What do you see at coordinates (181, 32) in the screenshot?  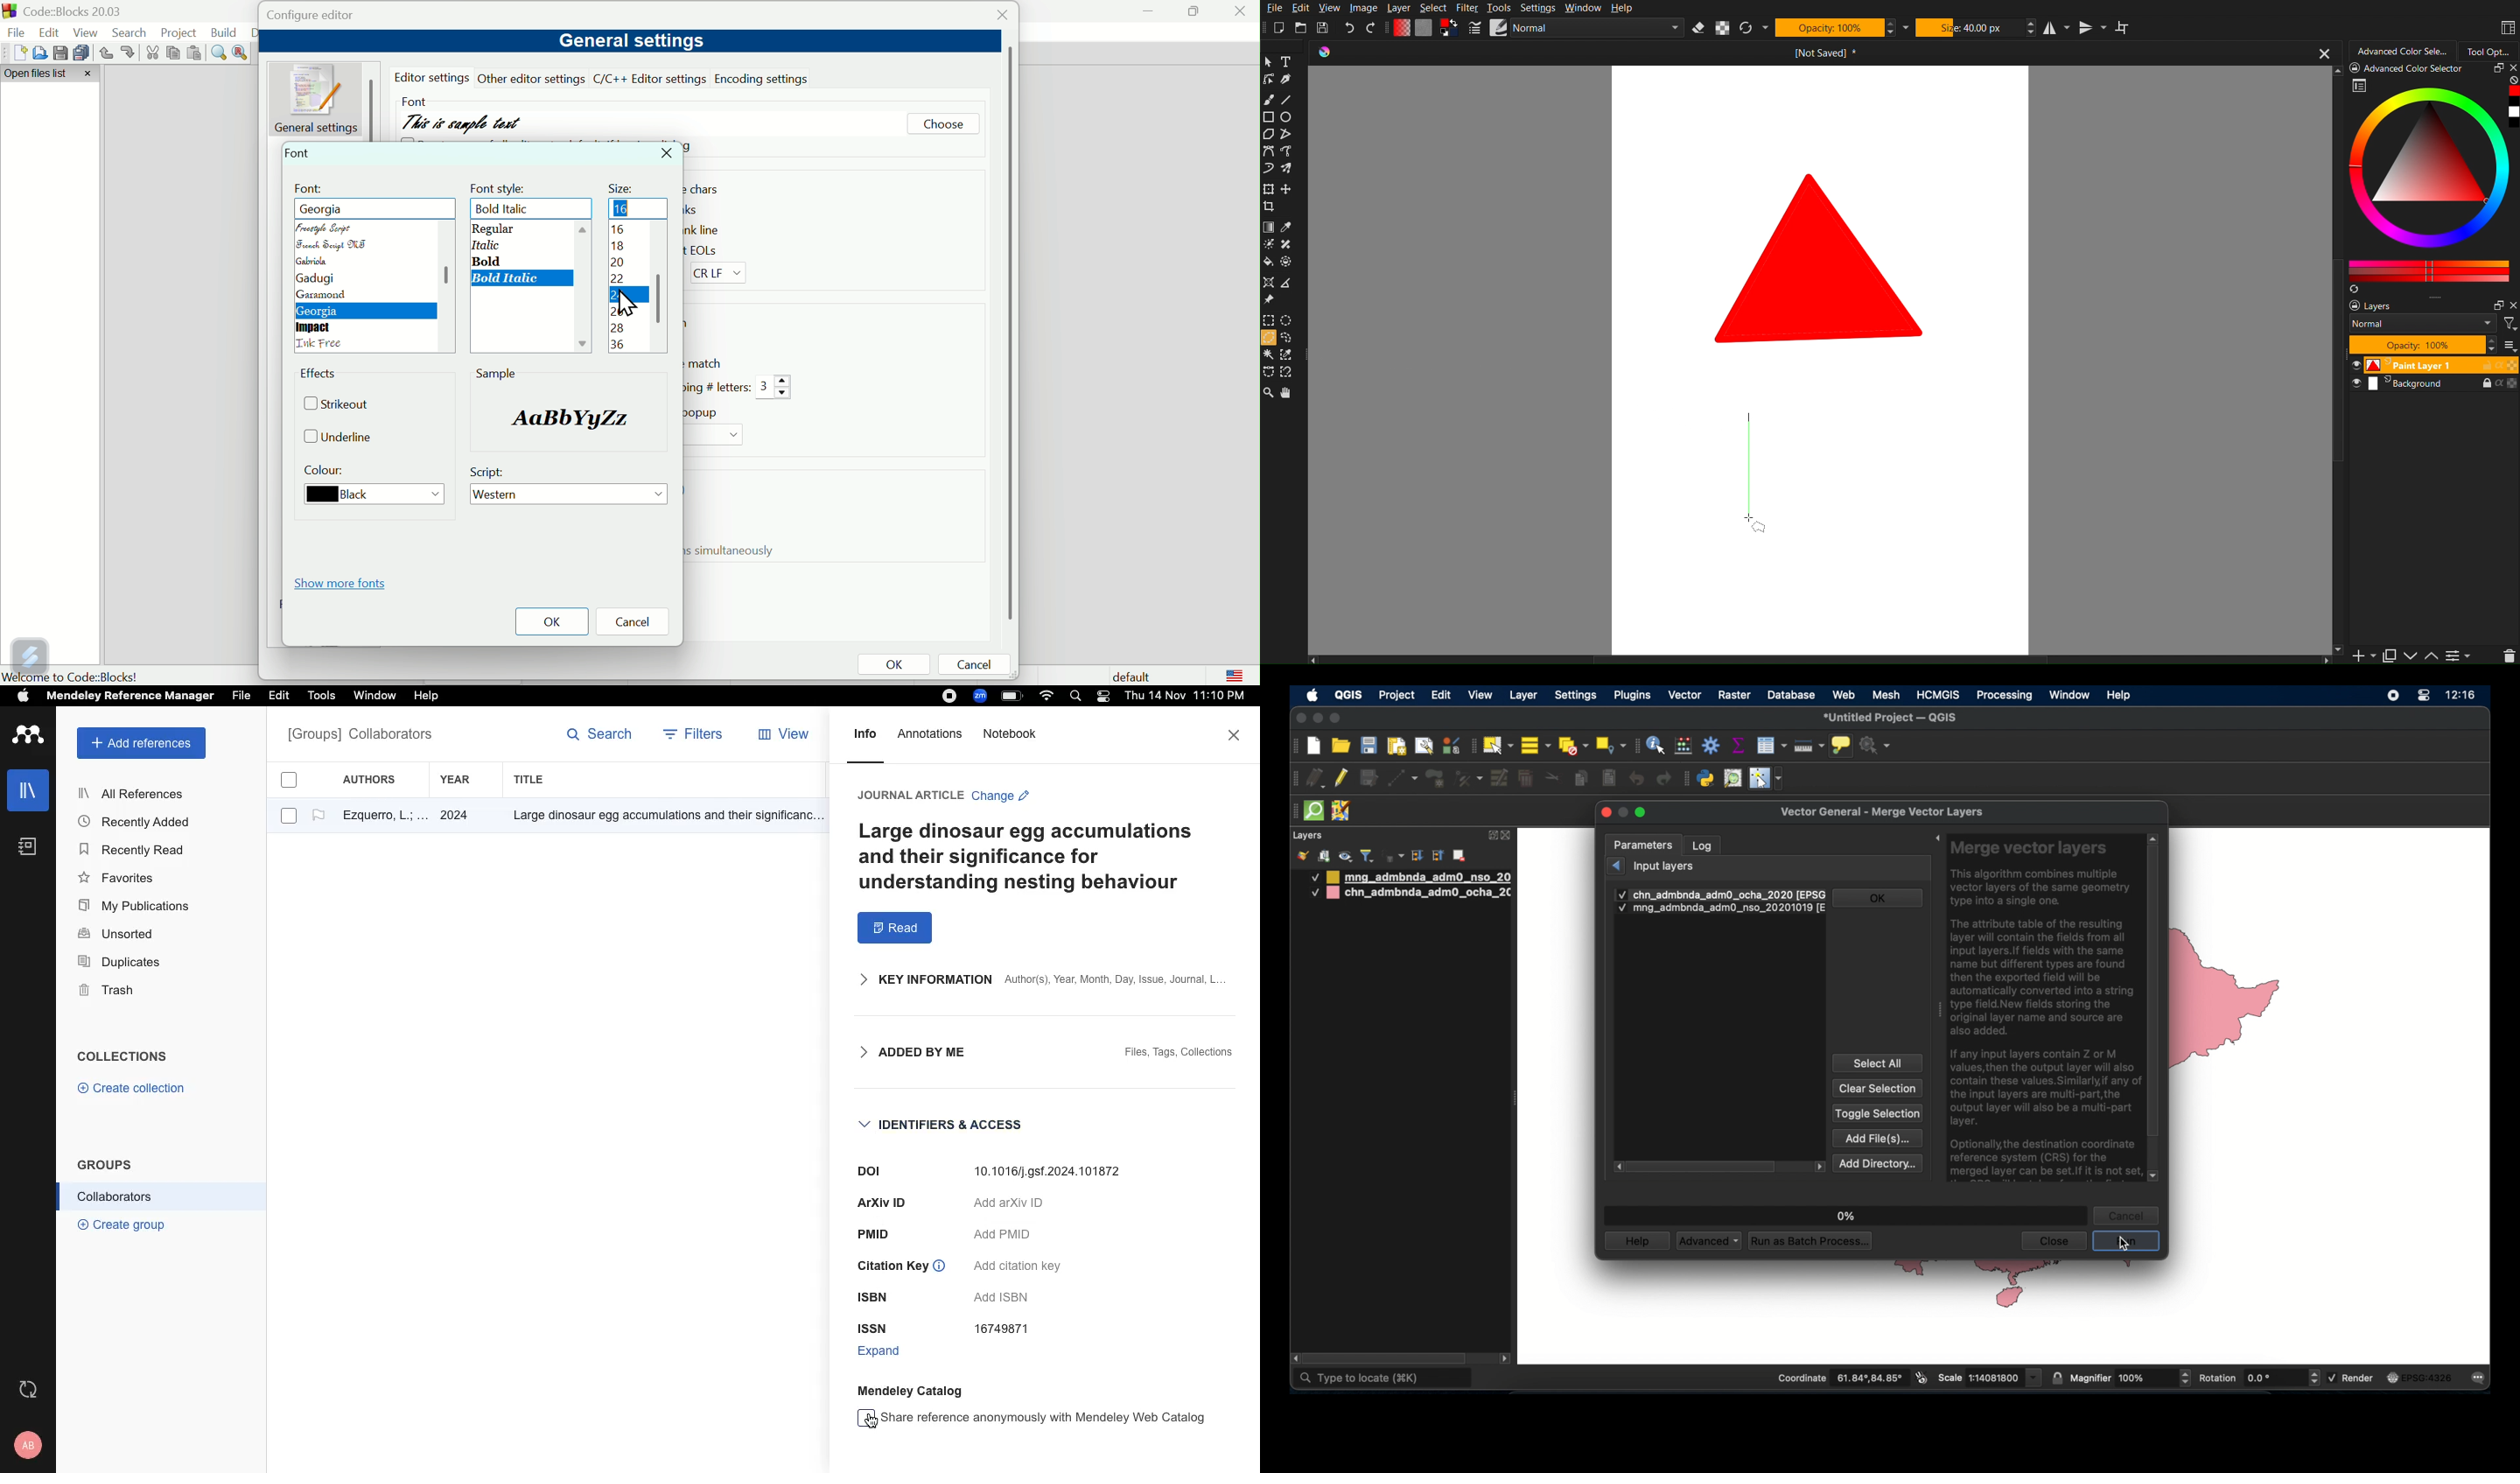 I see `Project` at bounding box center [181, 32].